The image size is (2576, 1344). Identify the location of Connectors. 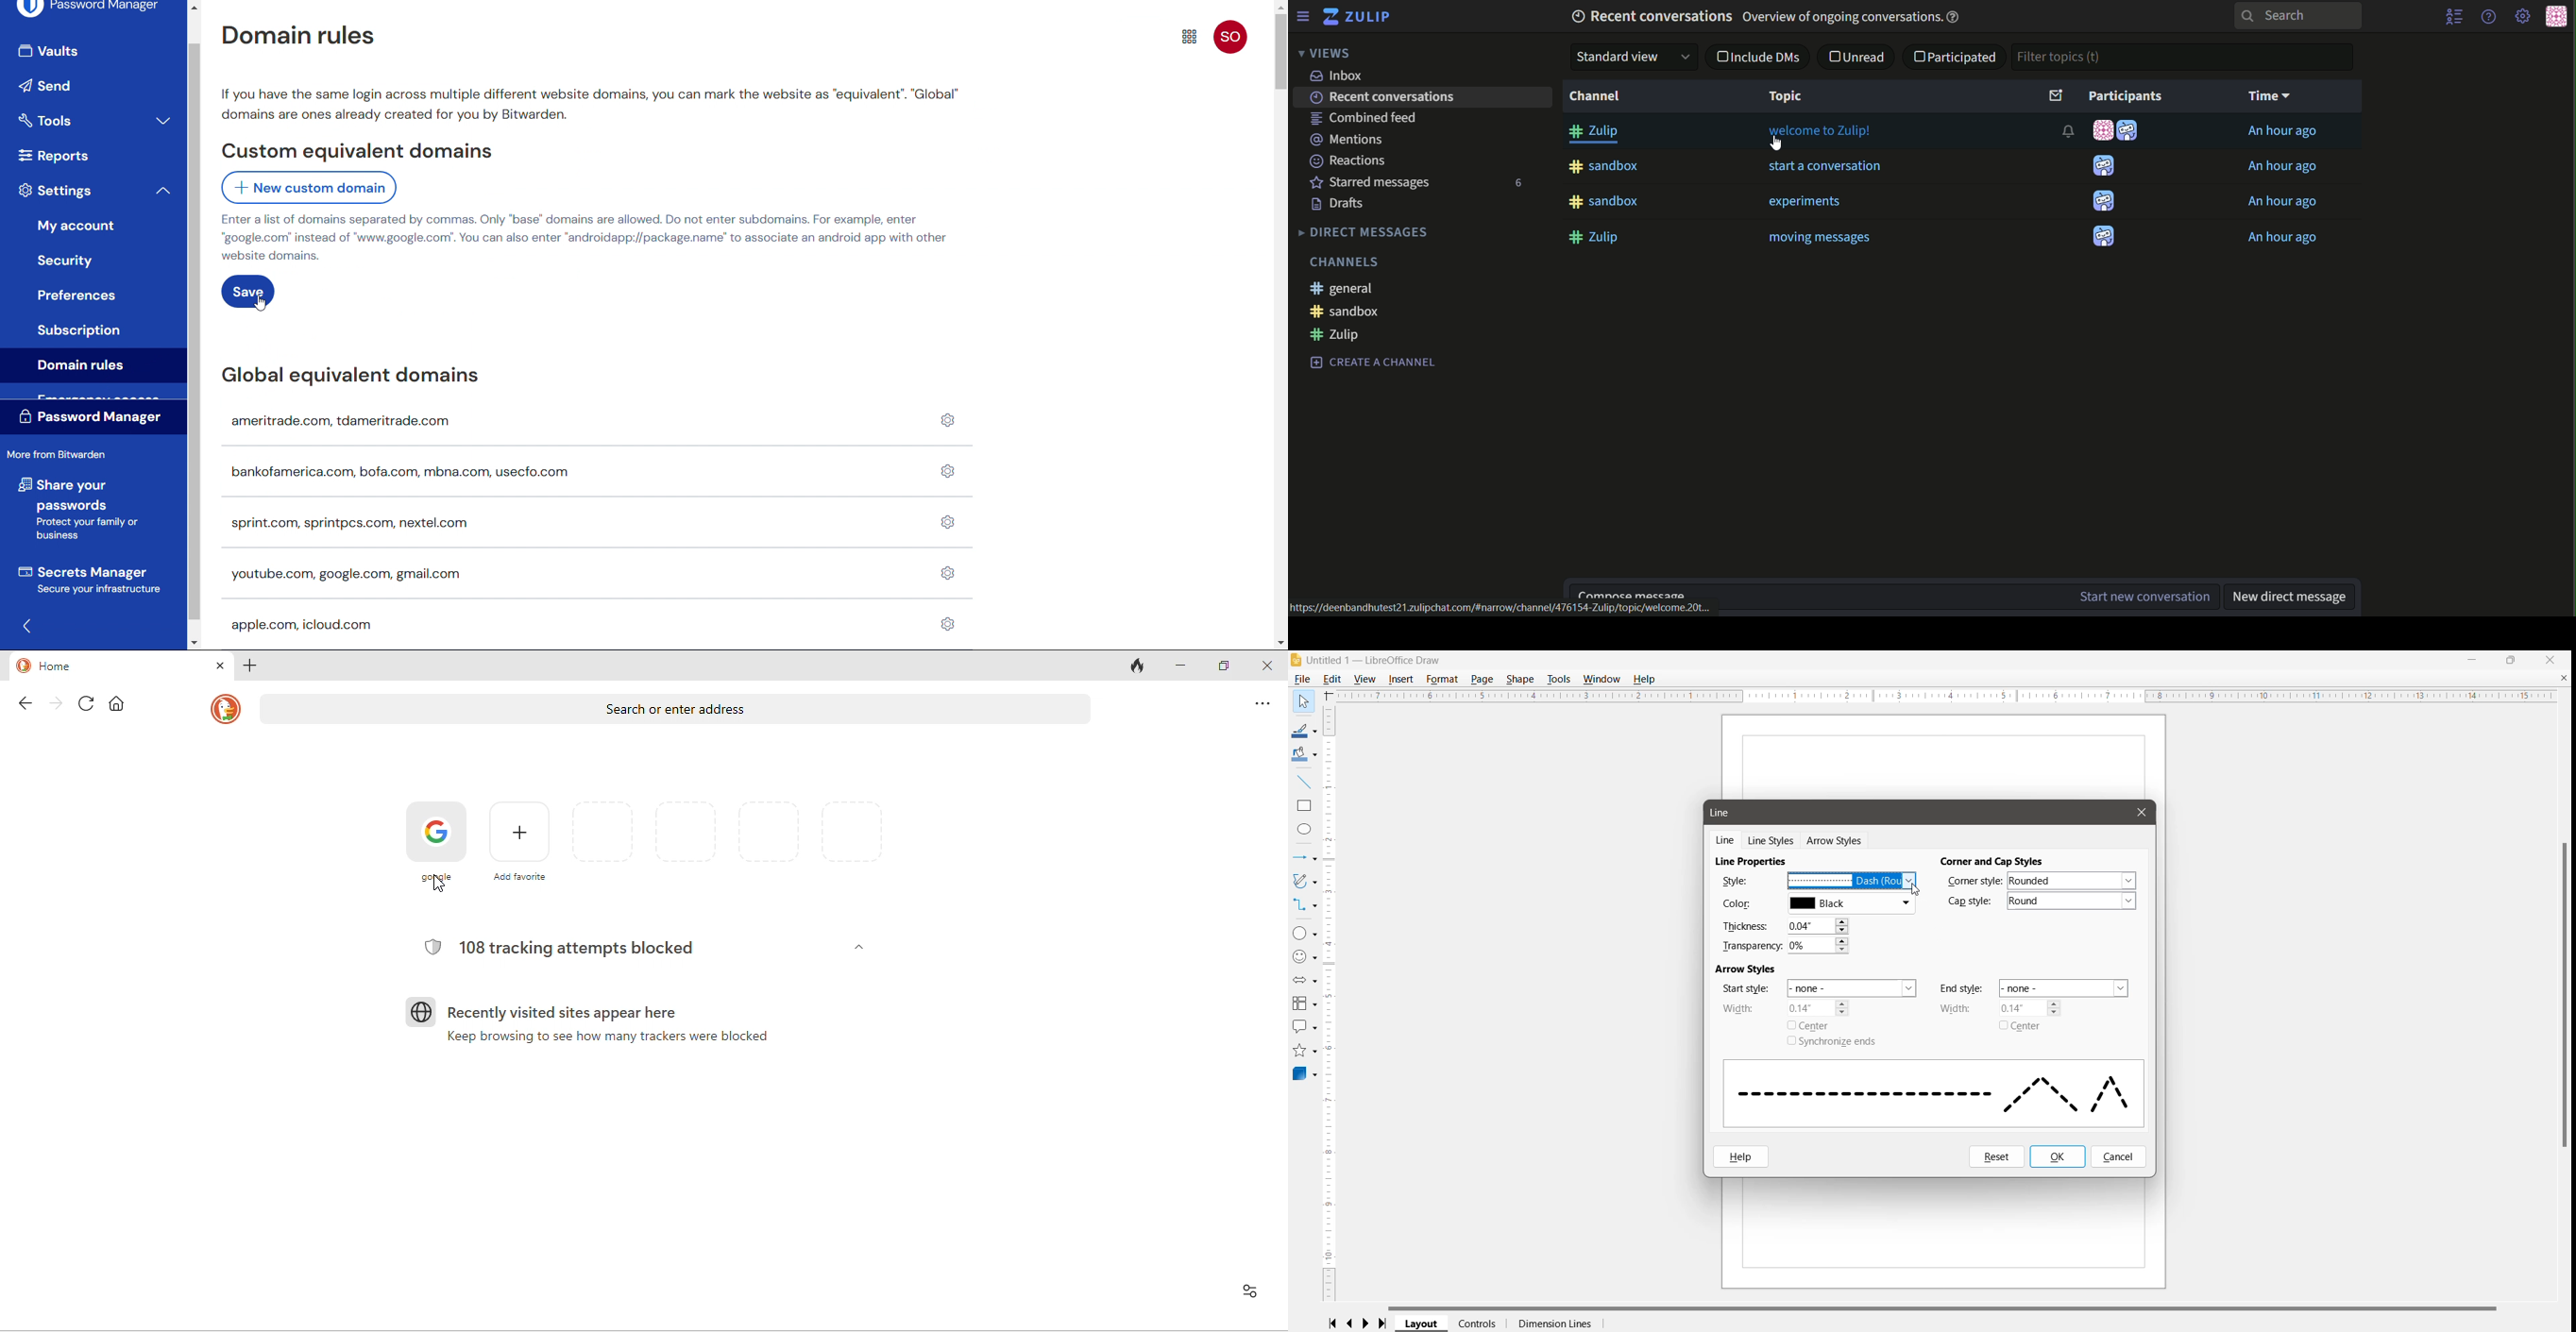
(1305, 906).